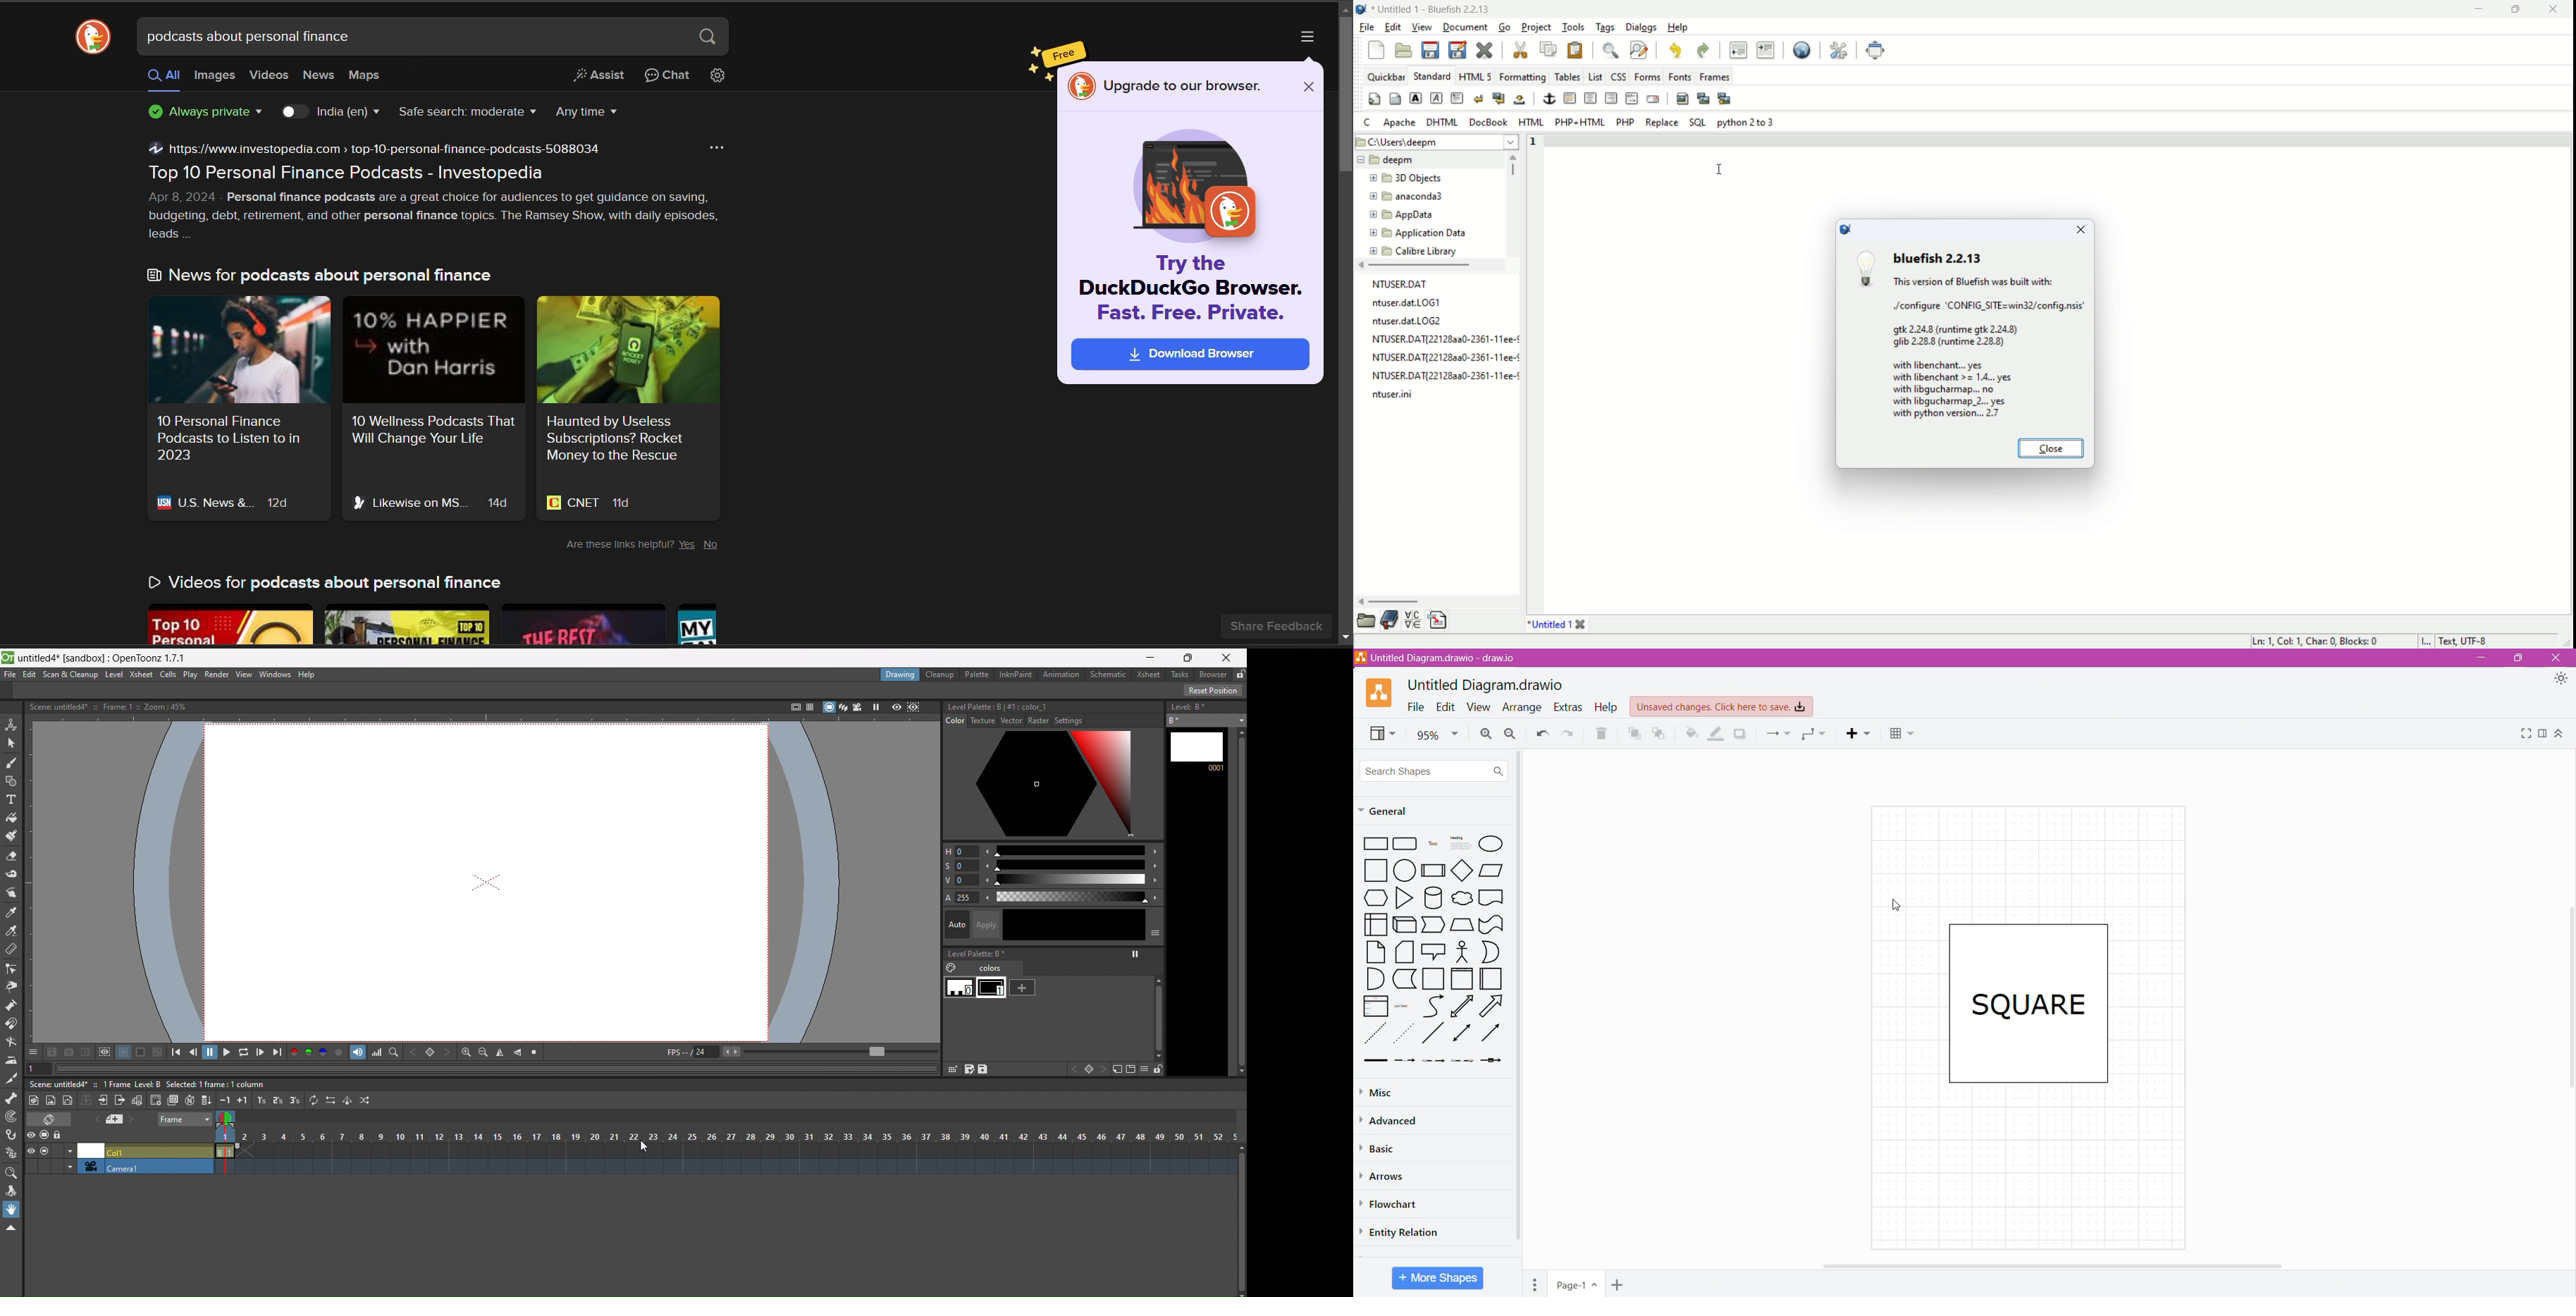 The height and width of the screenshot is (1316, 2576). What do you see at coordinates (1429, 266) in the screenshot?
I see `scroll bar` at bounding box center [1429, 266].